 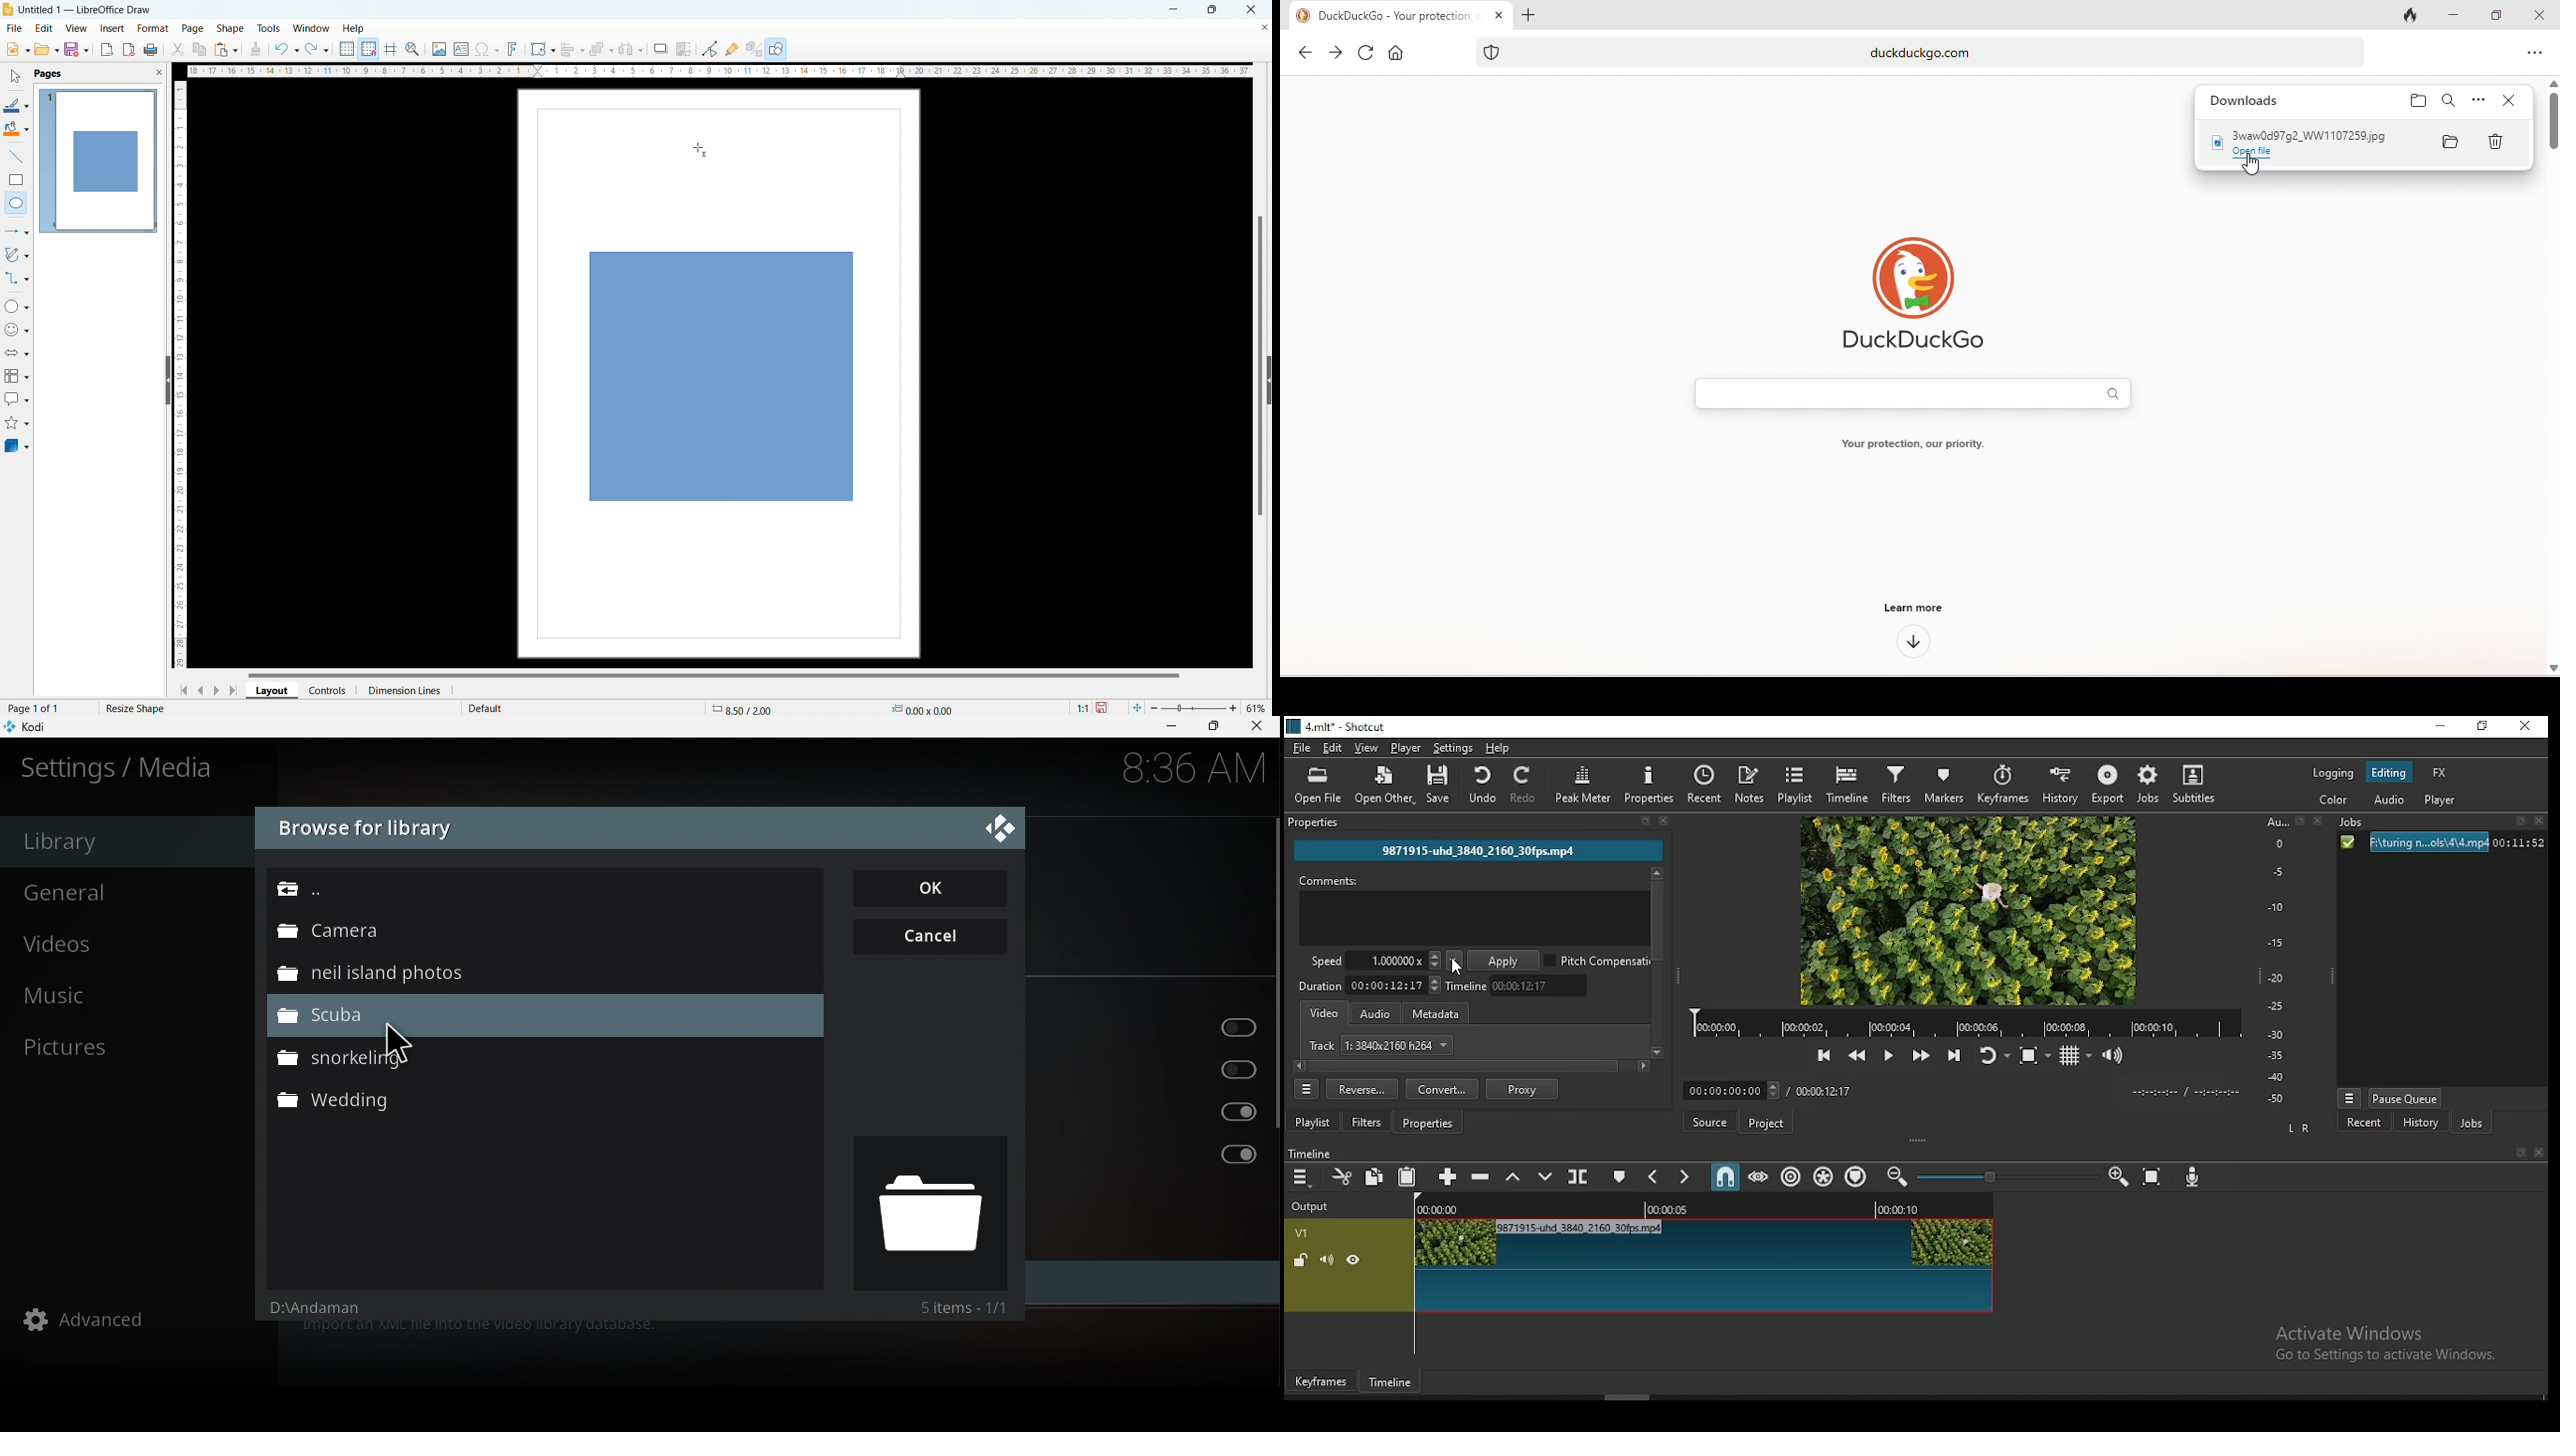 I want to click on close, so click(x=1259, y=726).